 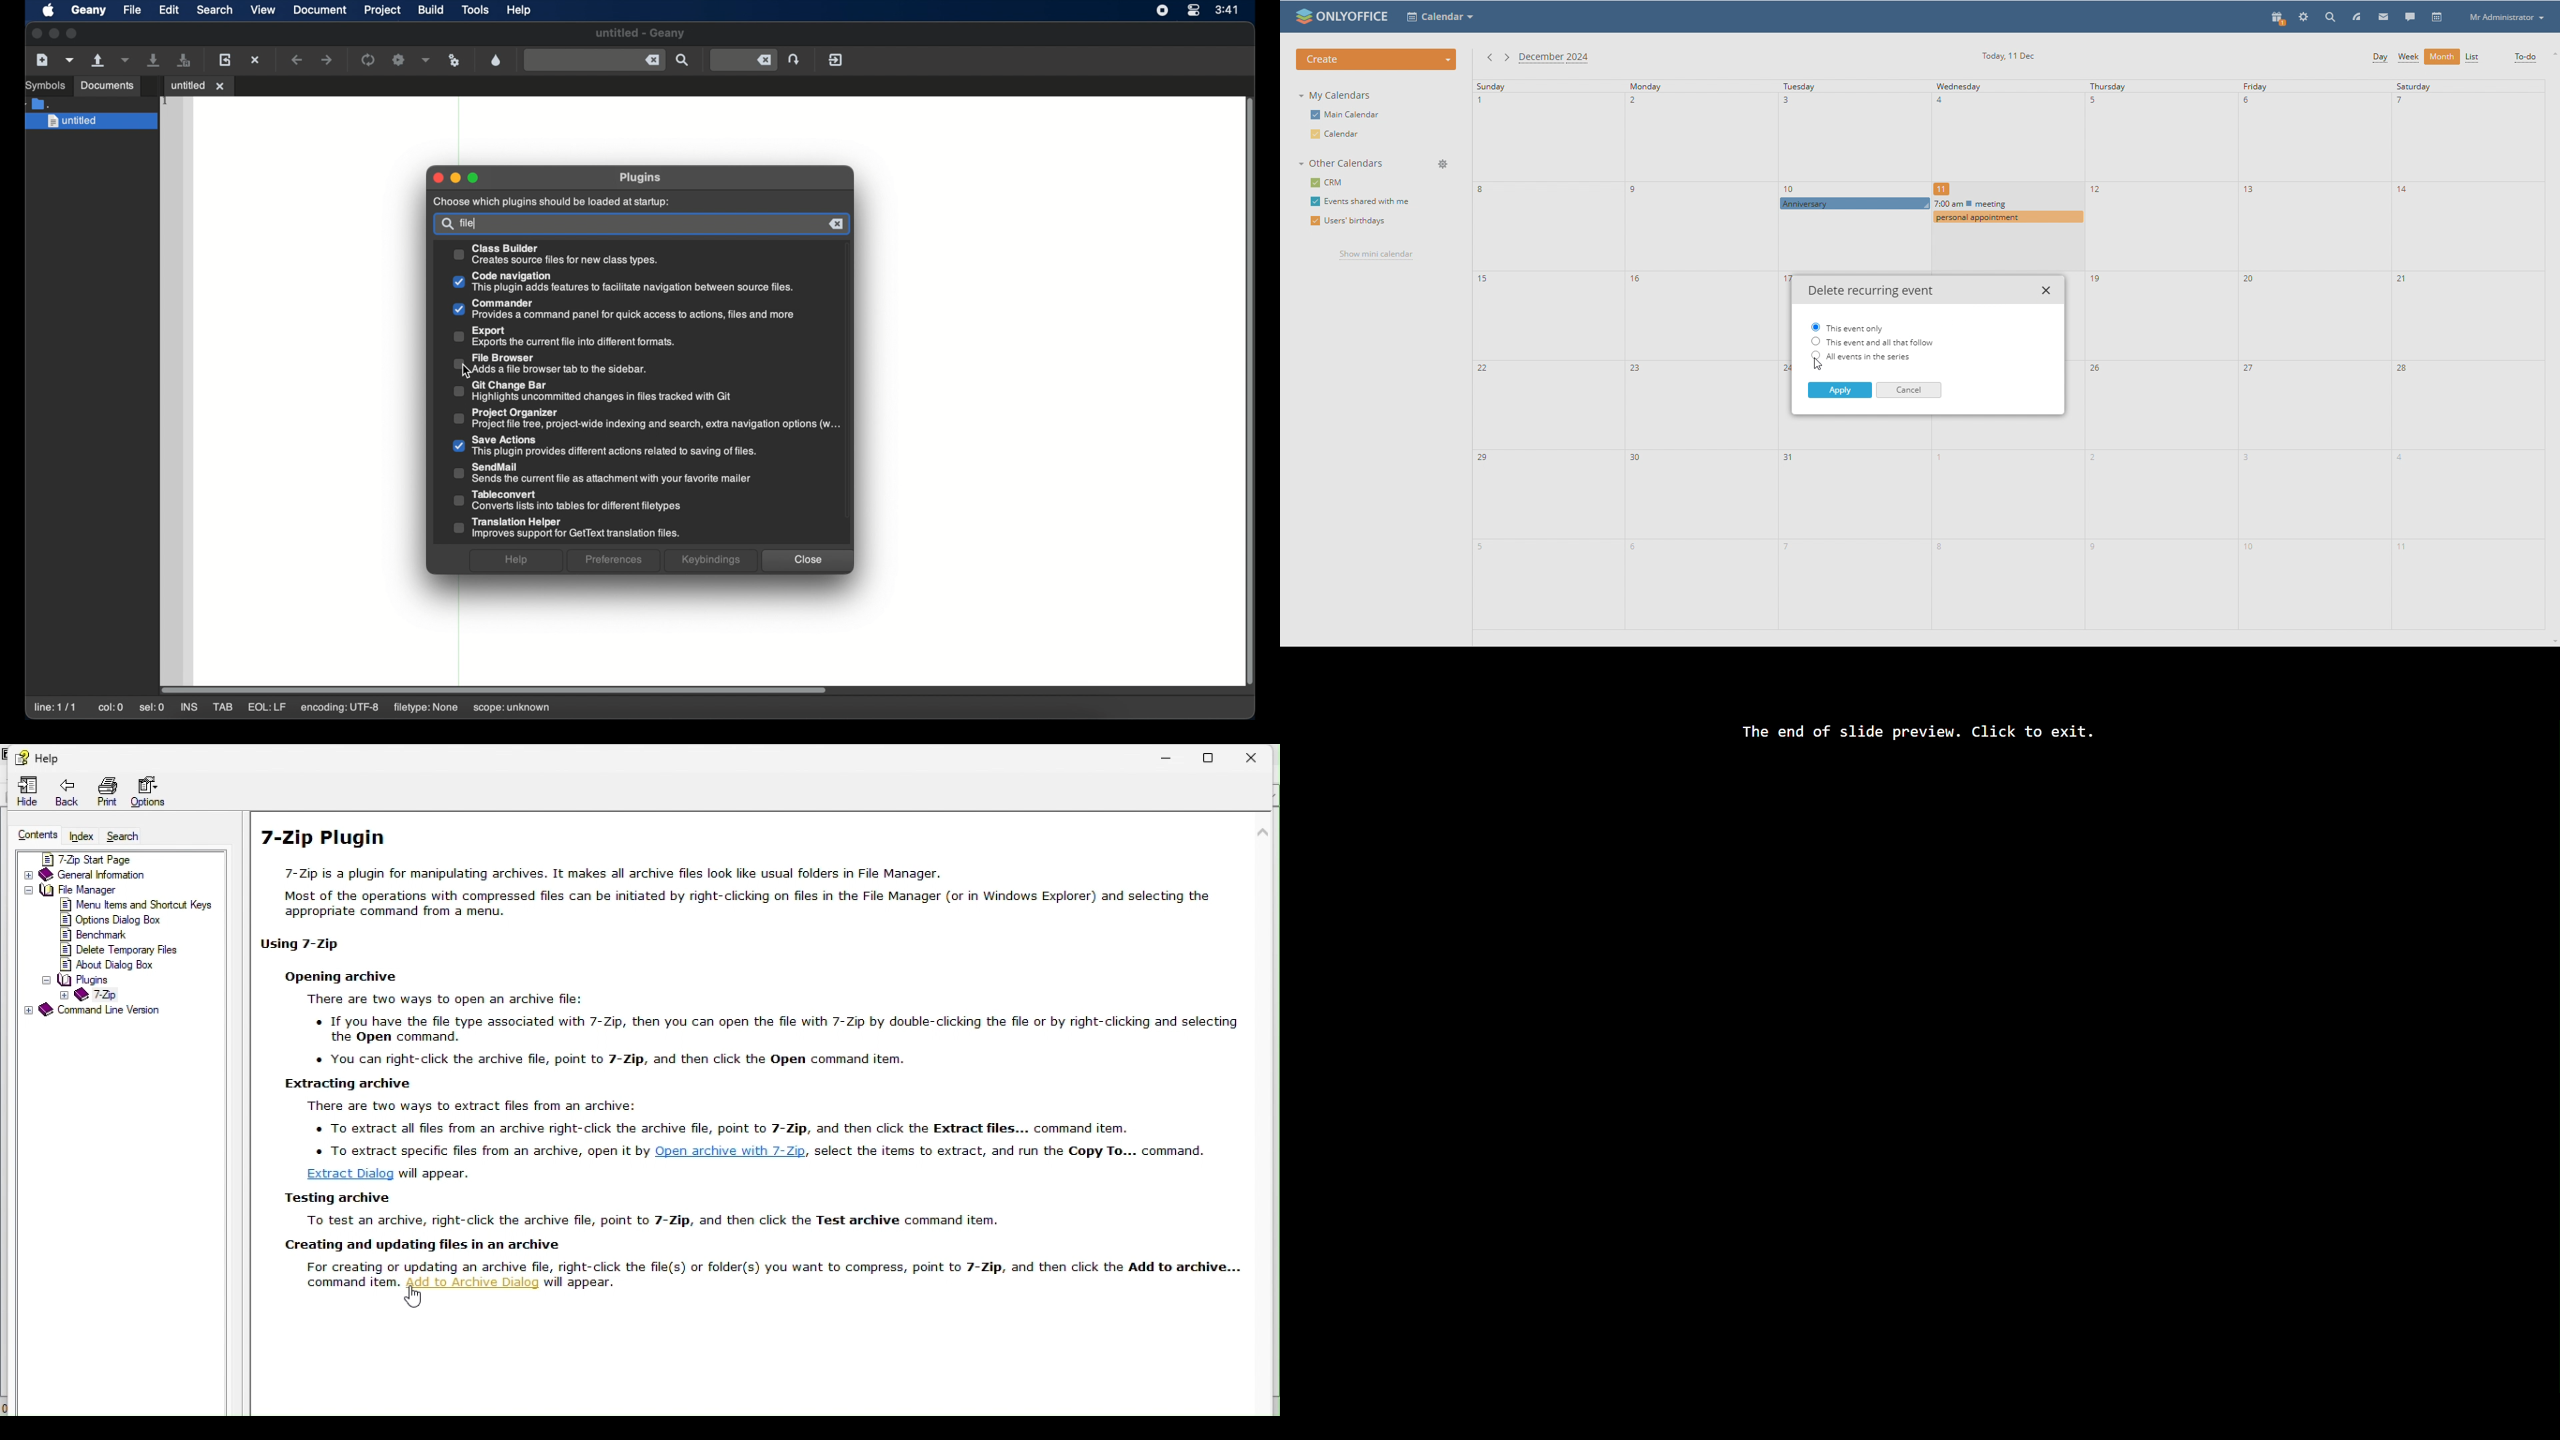 I want to click on this event only, so click(x=1847, y=327).